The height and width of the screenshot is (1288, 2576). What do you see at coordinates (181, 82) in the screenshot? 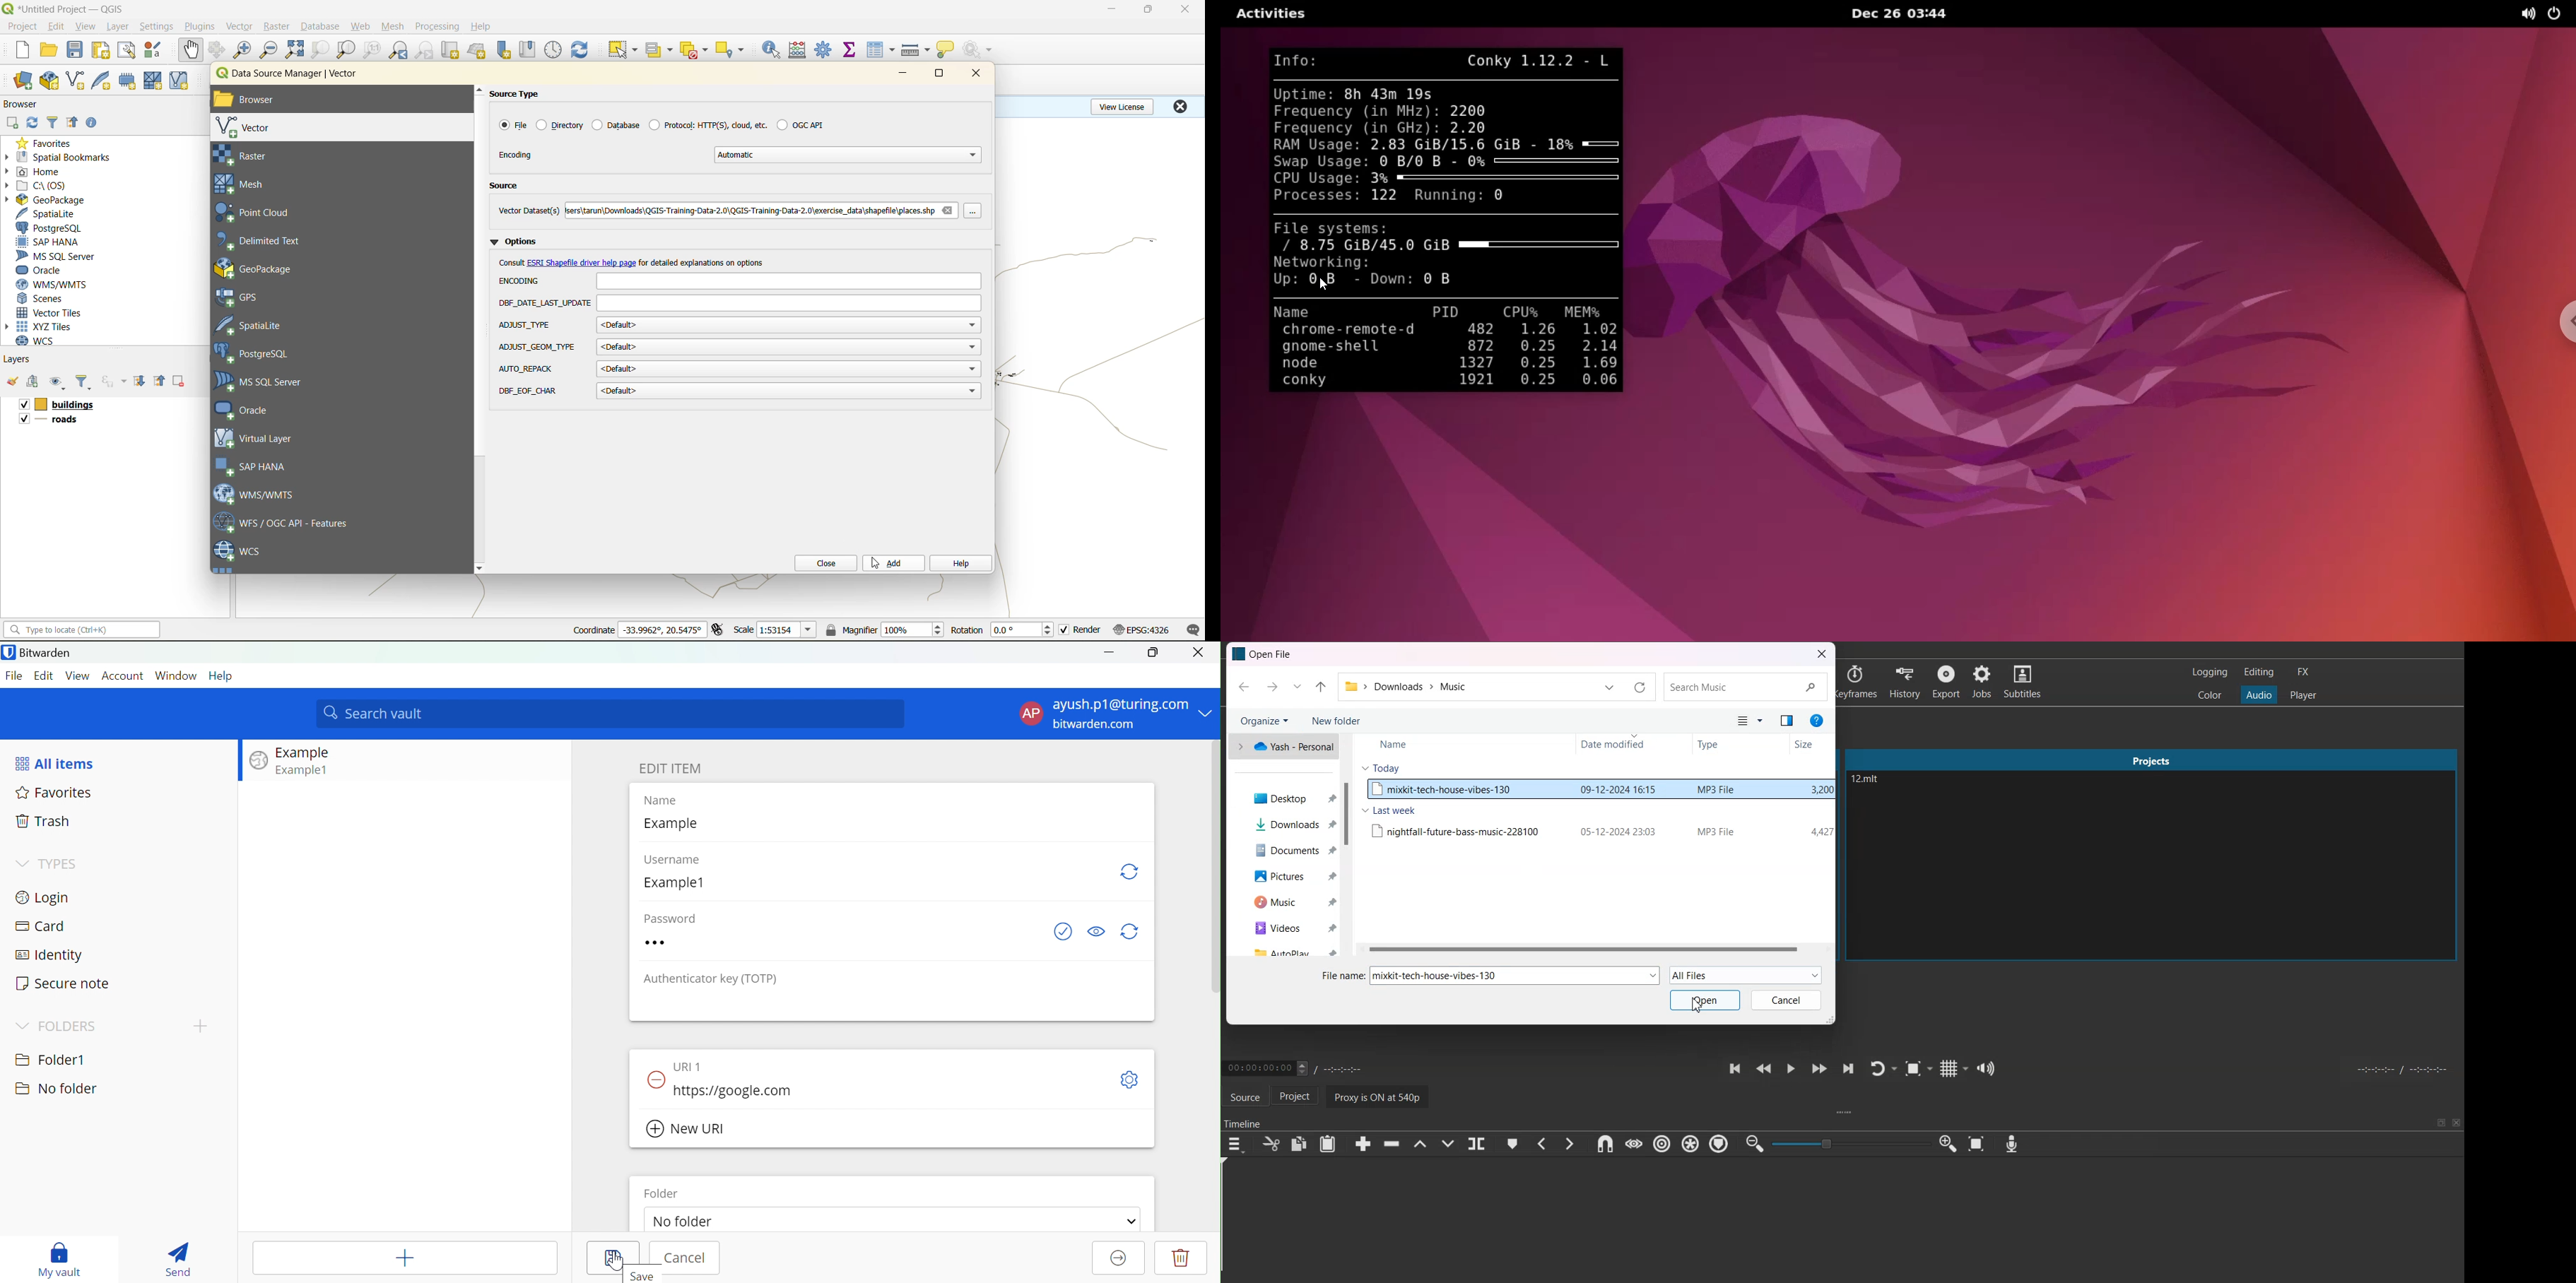
I see `new virtual layer` at bounding box center [181, 82].